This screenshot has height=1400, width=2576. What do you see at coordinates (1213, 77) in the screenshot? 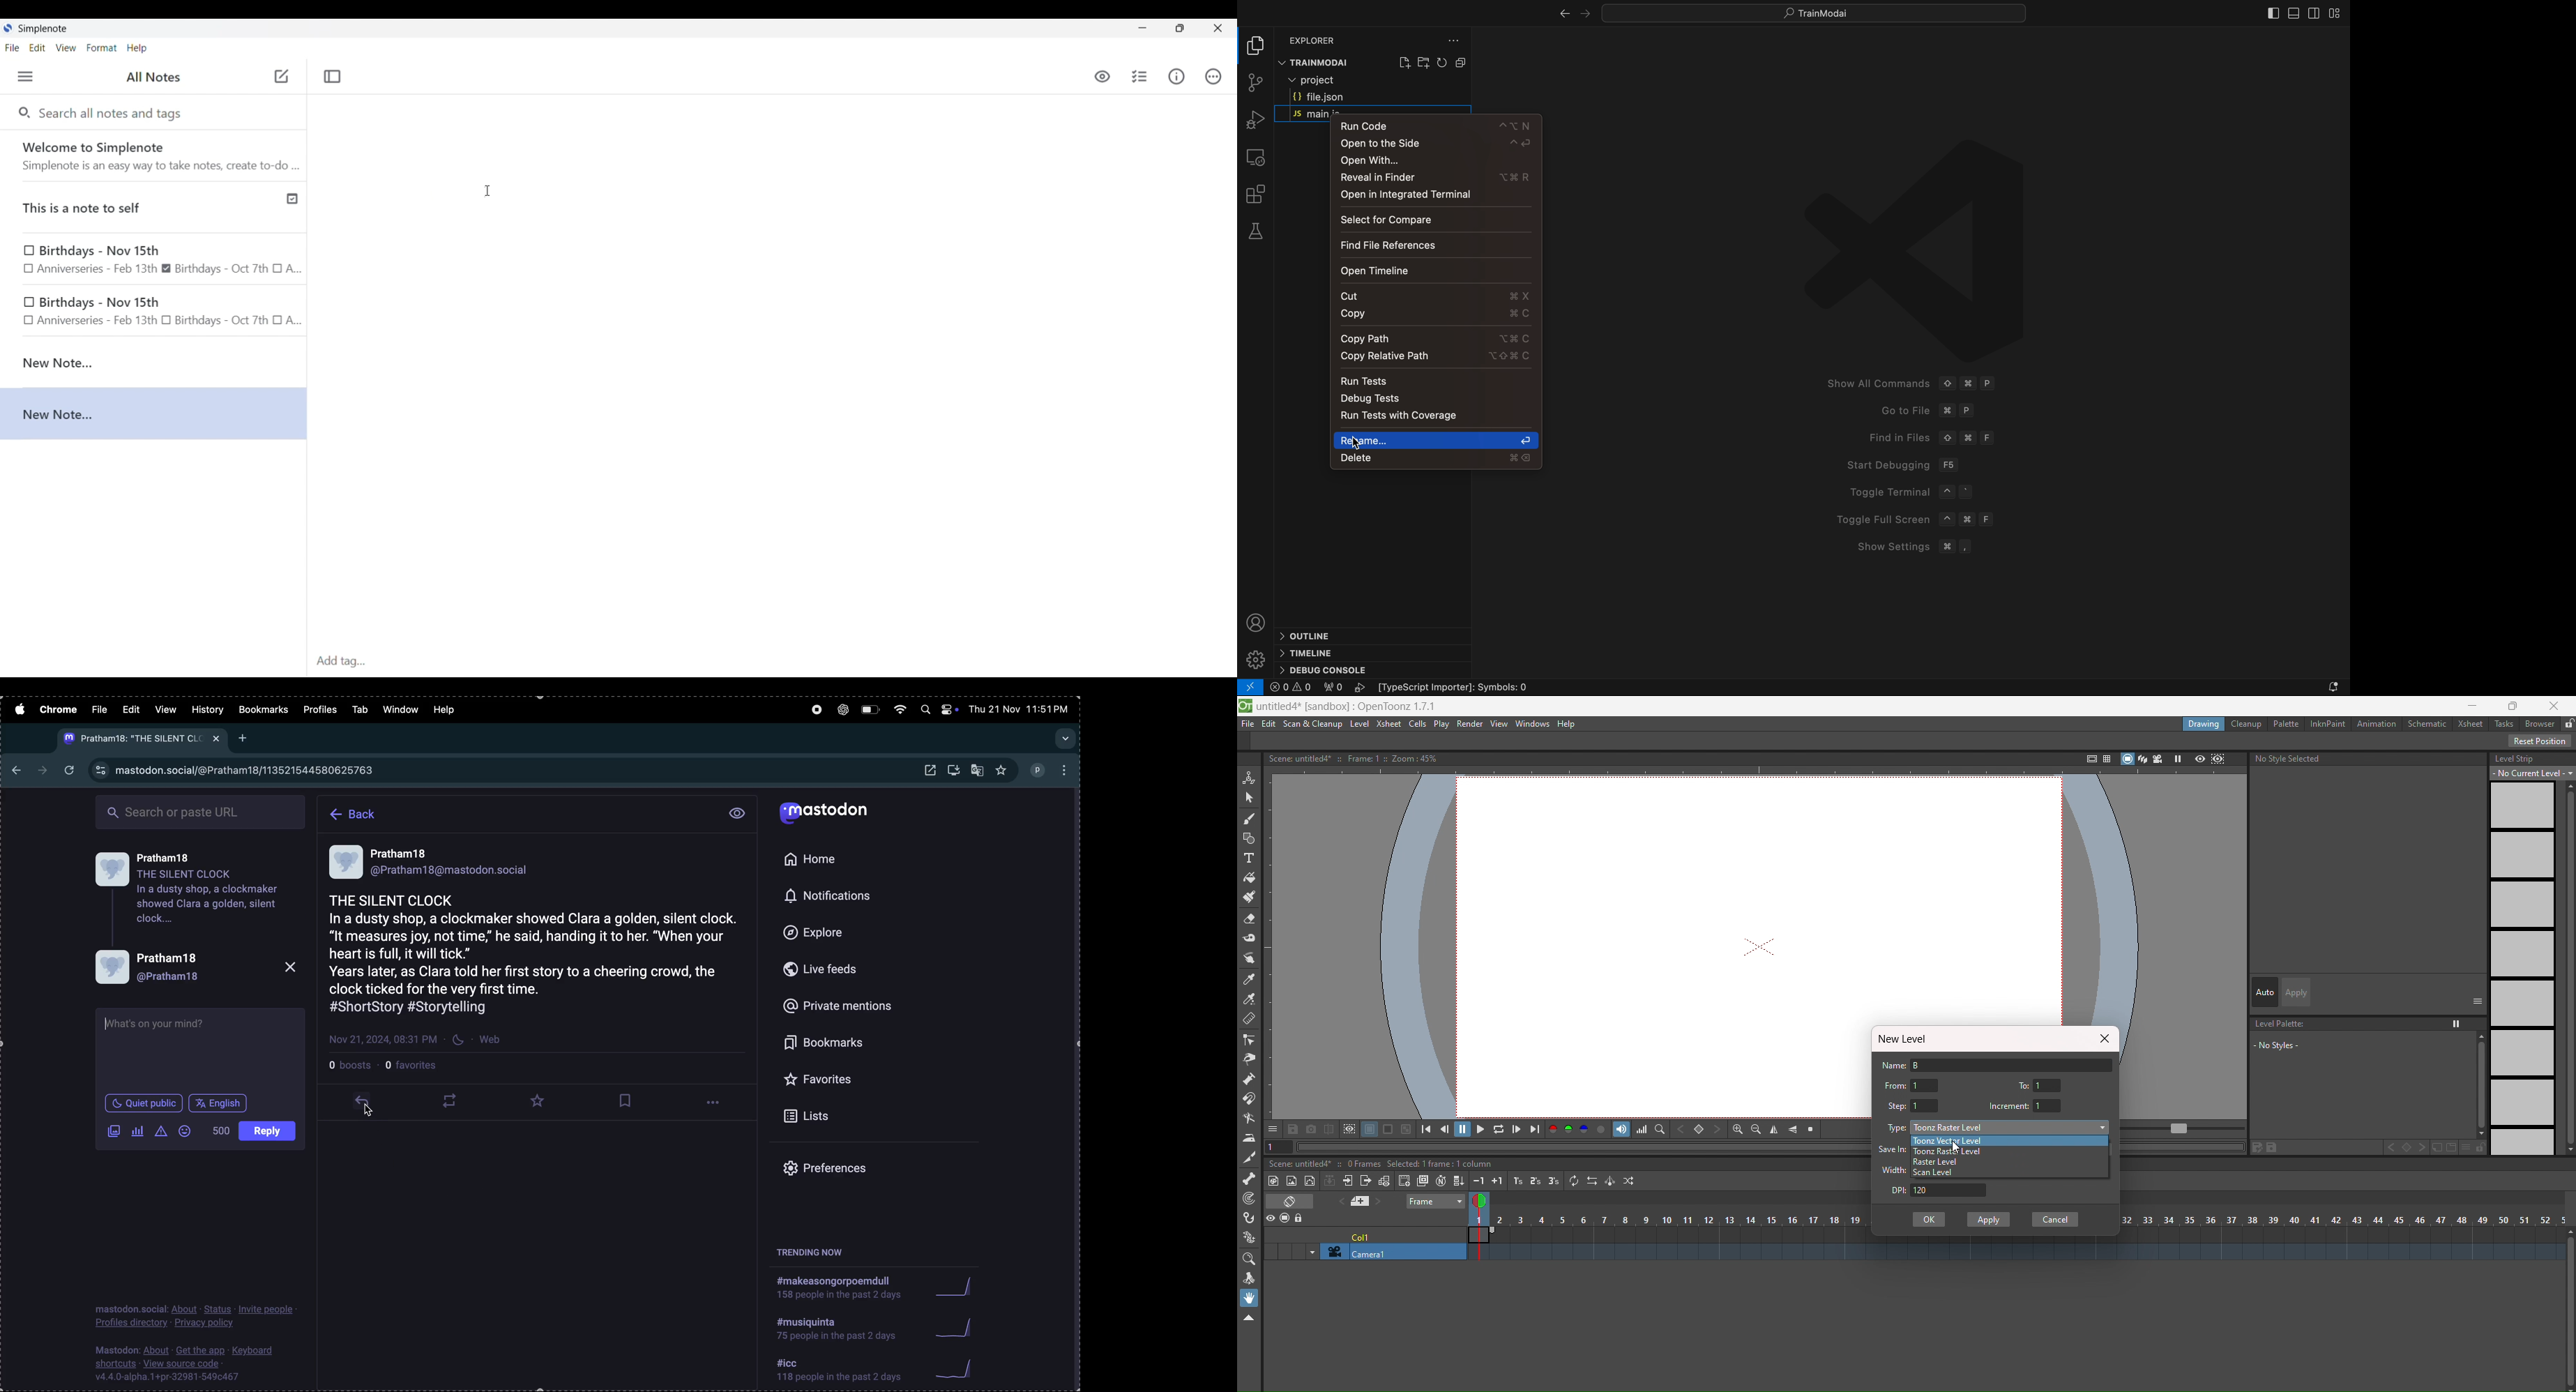
I see `Actions` at bounding box center [1213, 77].